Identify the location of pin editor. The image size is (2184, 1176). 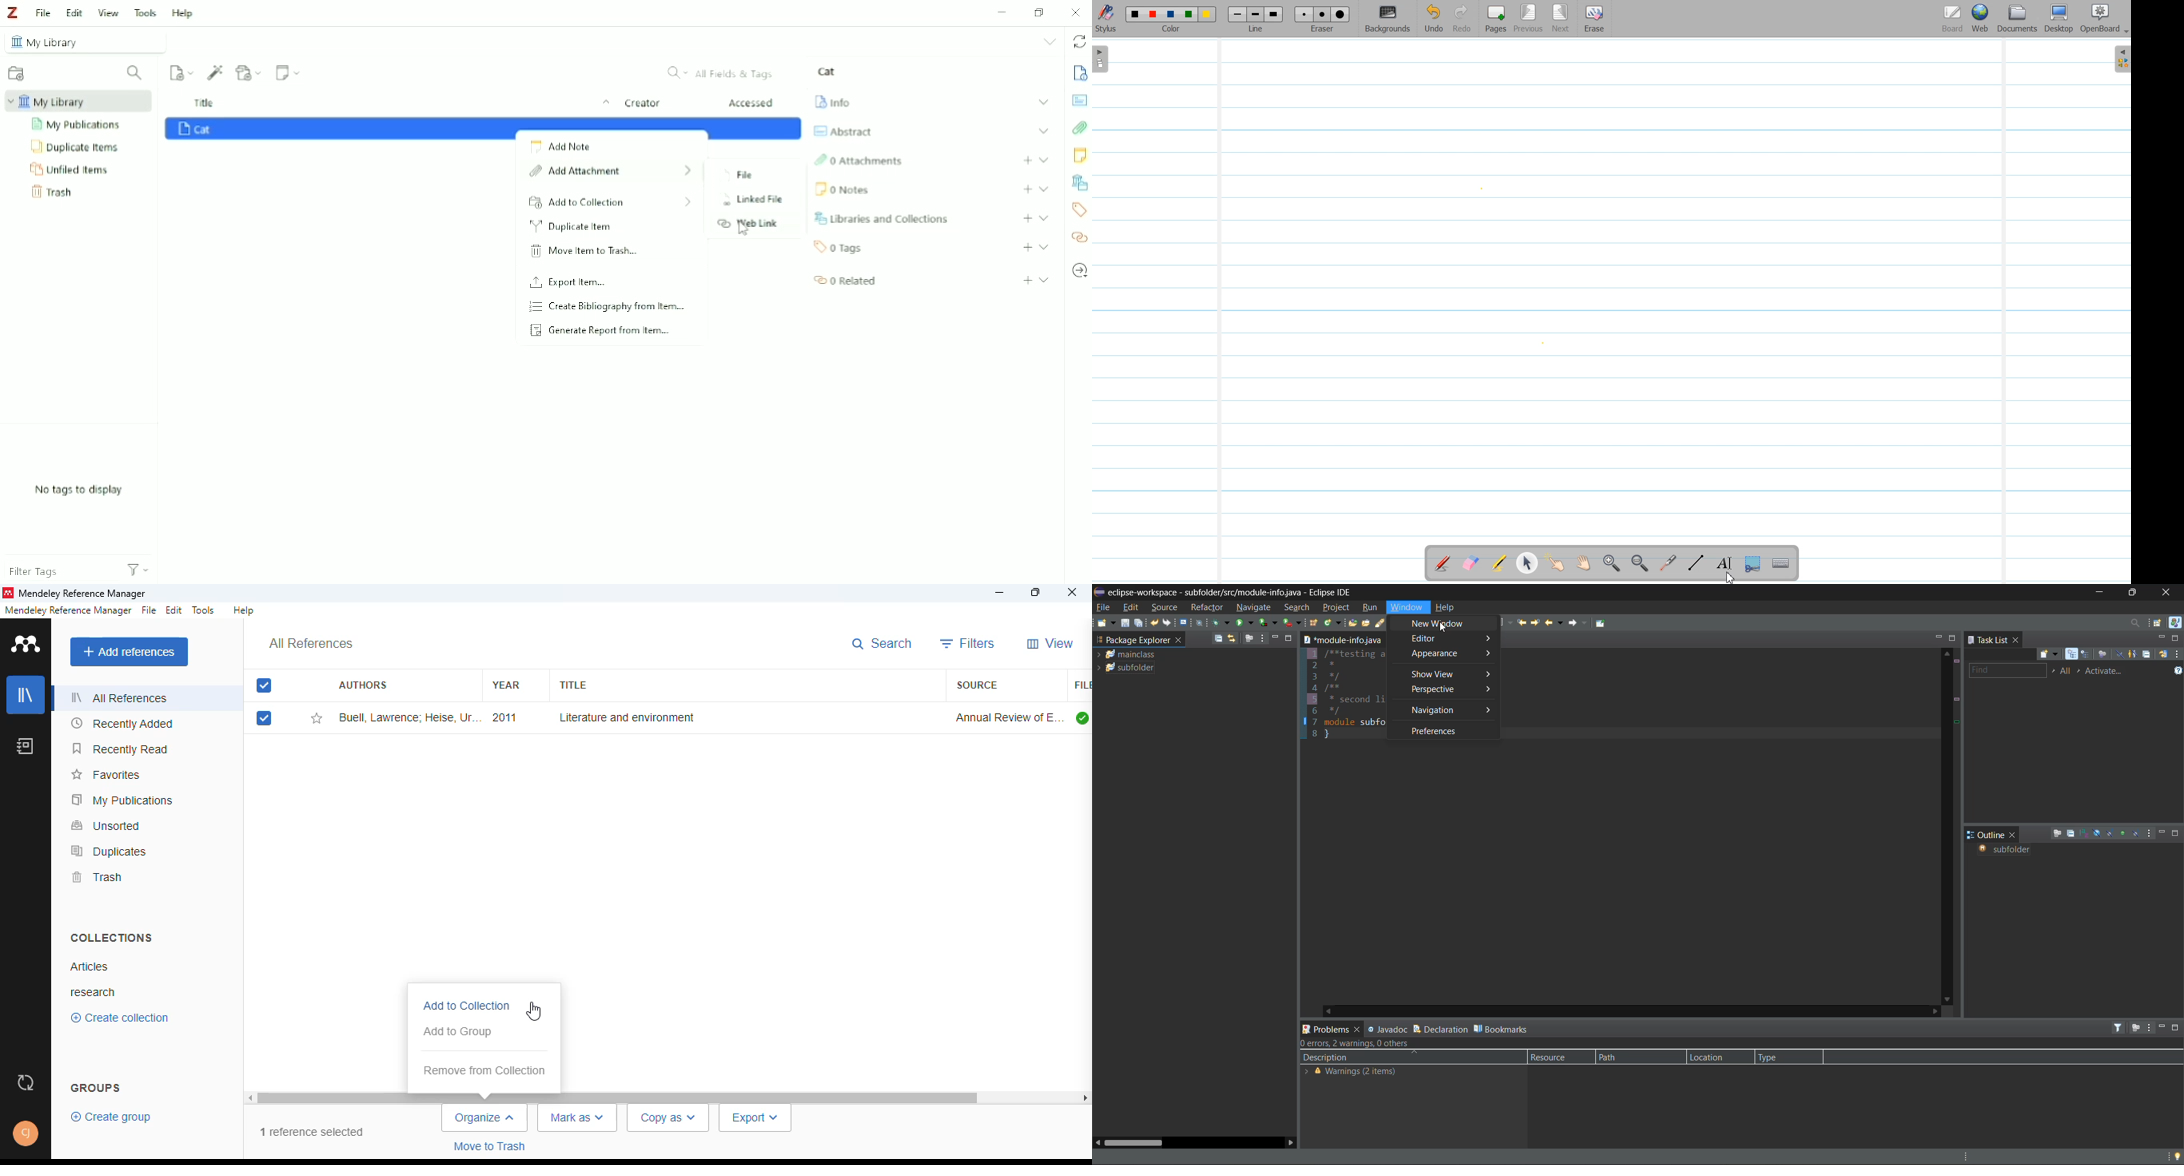
(1606, 625).